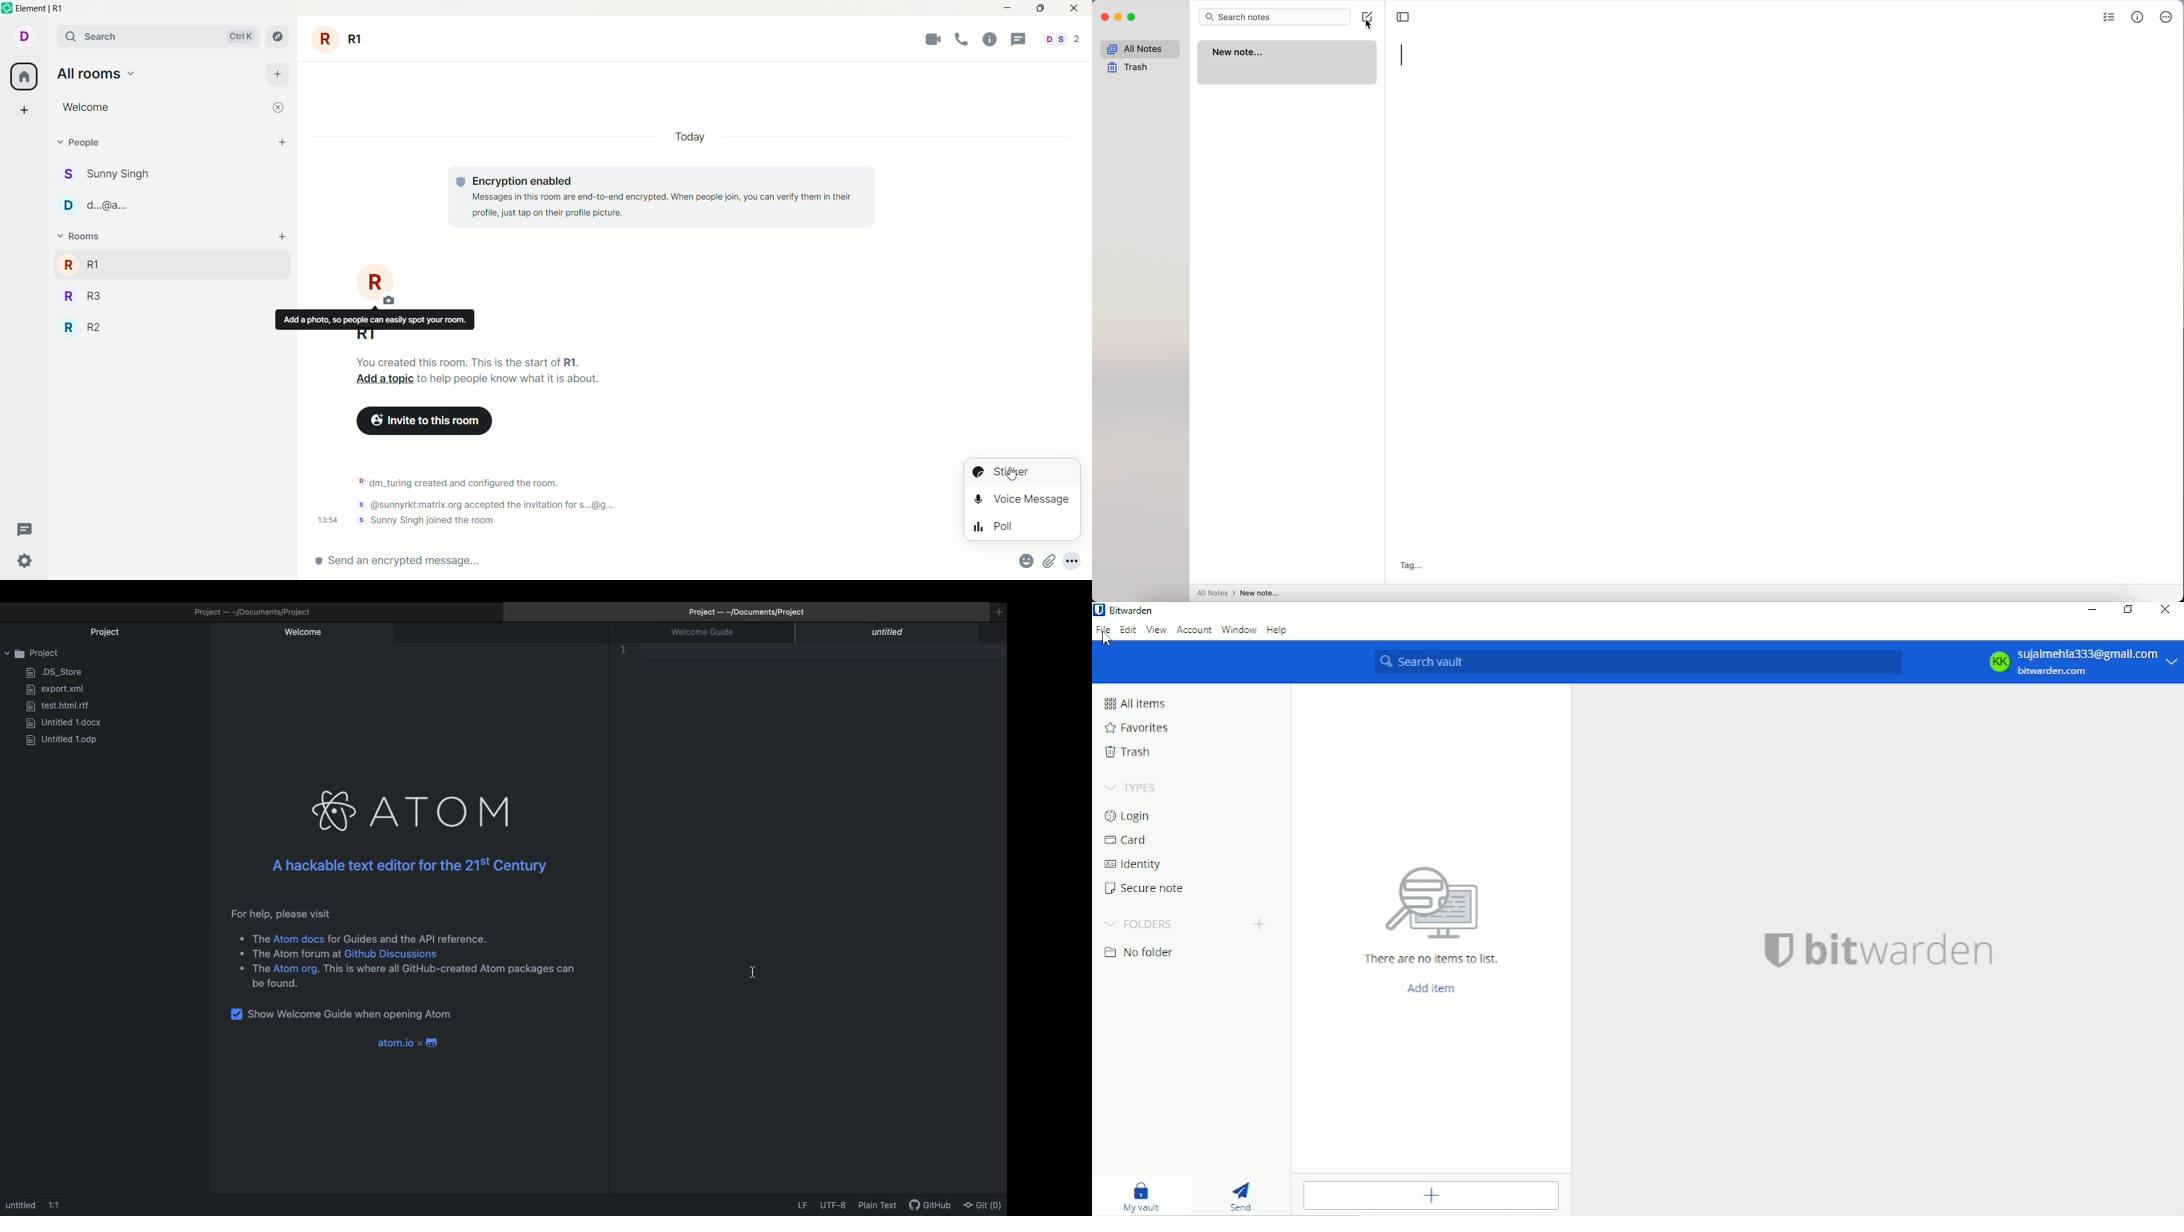 This screenshot has width=2184, height=1232. Describe the element at coordinates (1369, 21) in the screenshot. I see `create note` at that location.